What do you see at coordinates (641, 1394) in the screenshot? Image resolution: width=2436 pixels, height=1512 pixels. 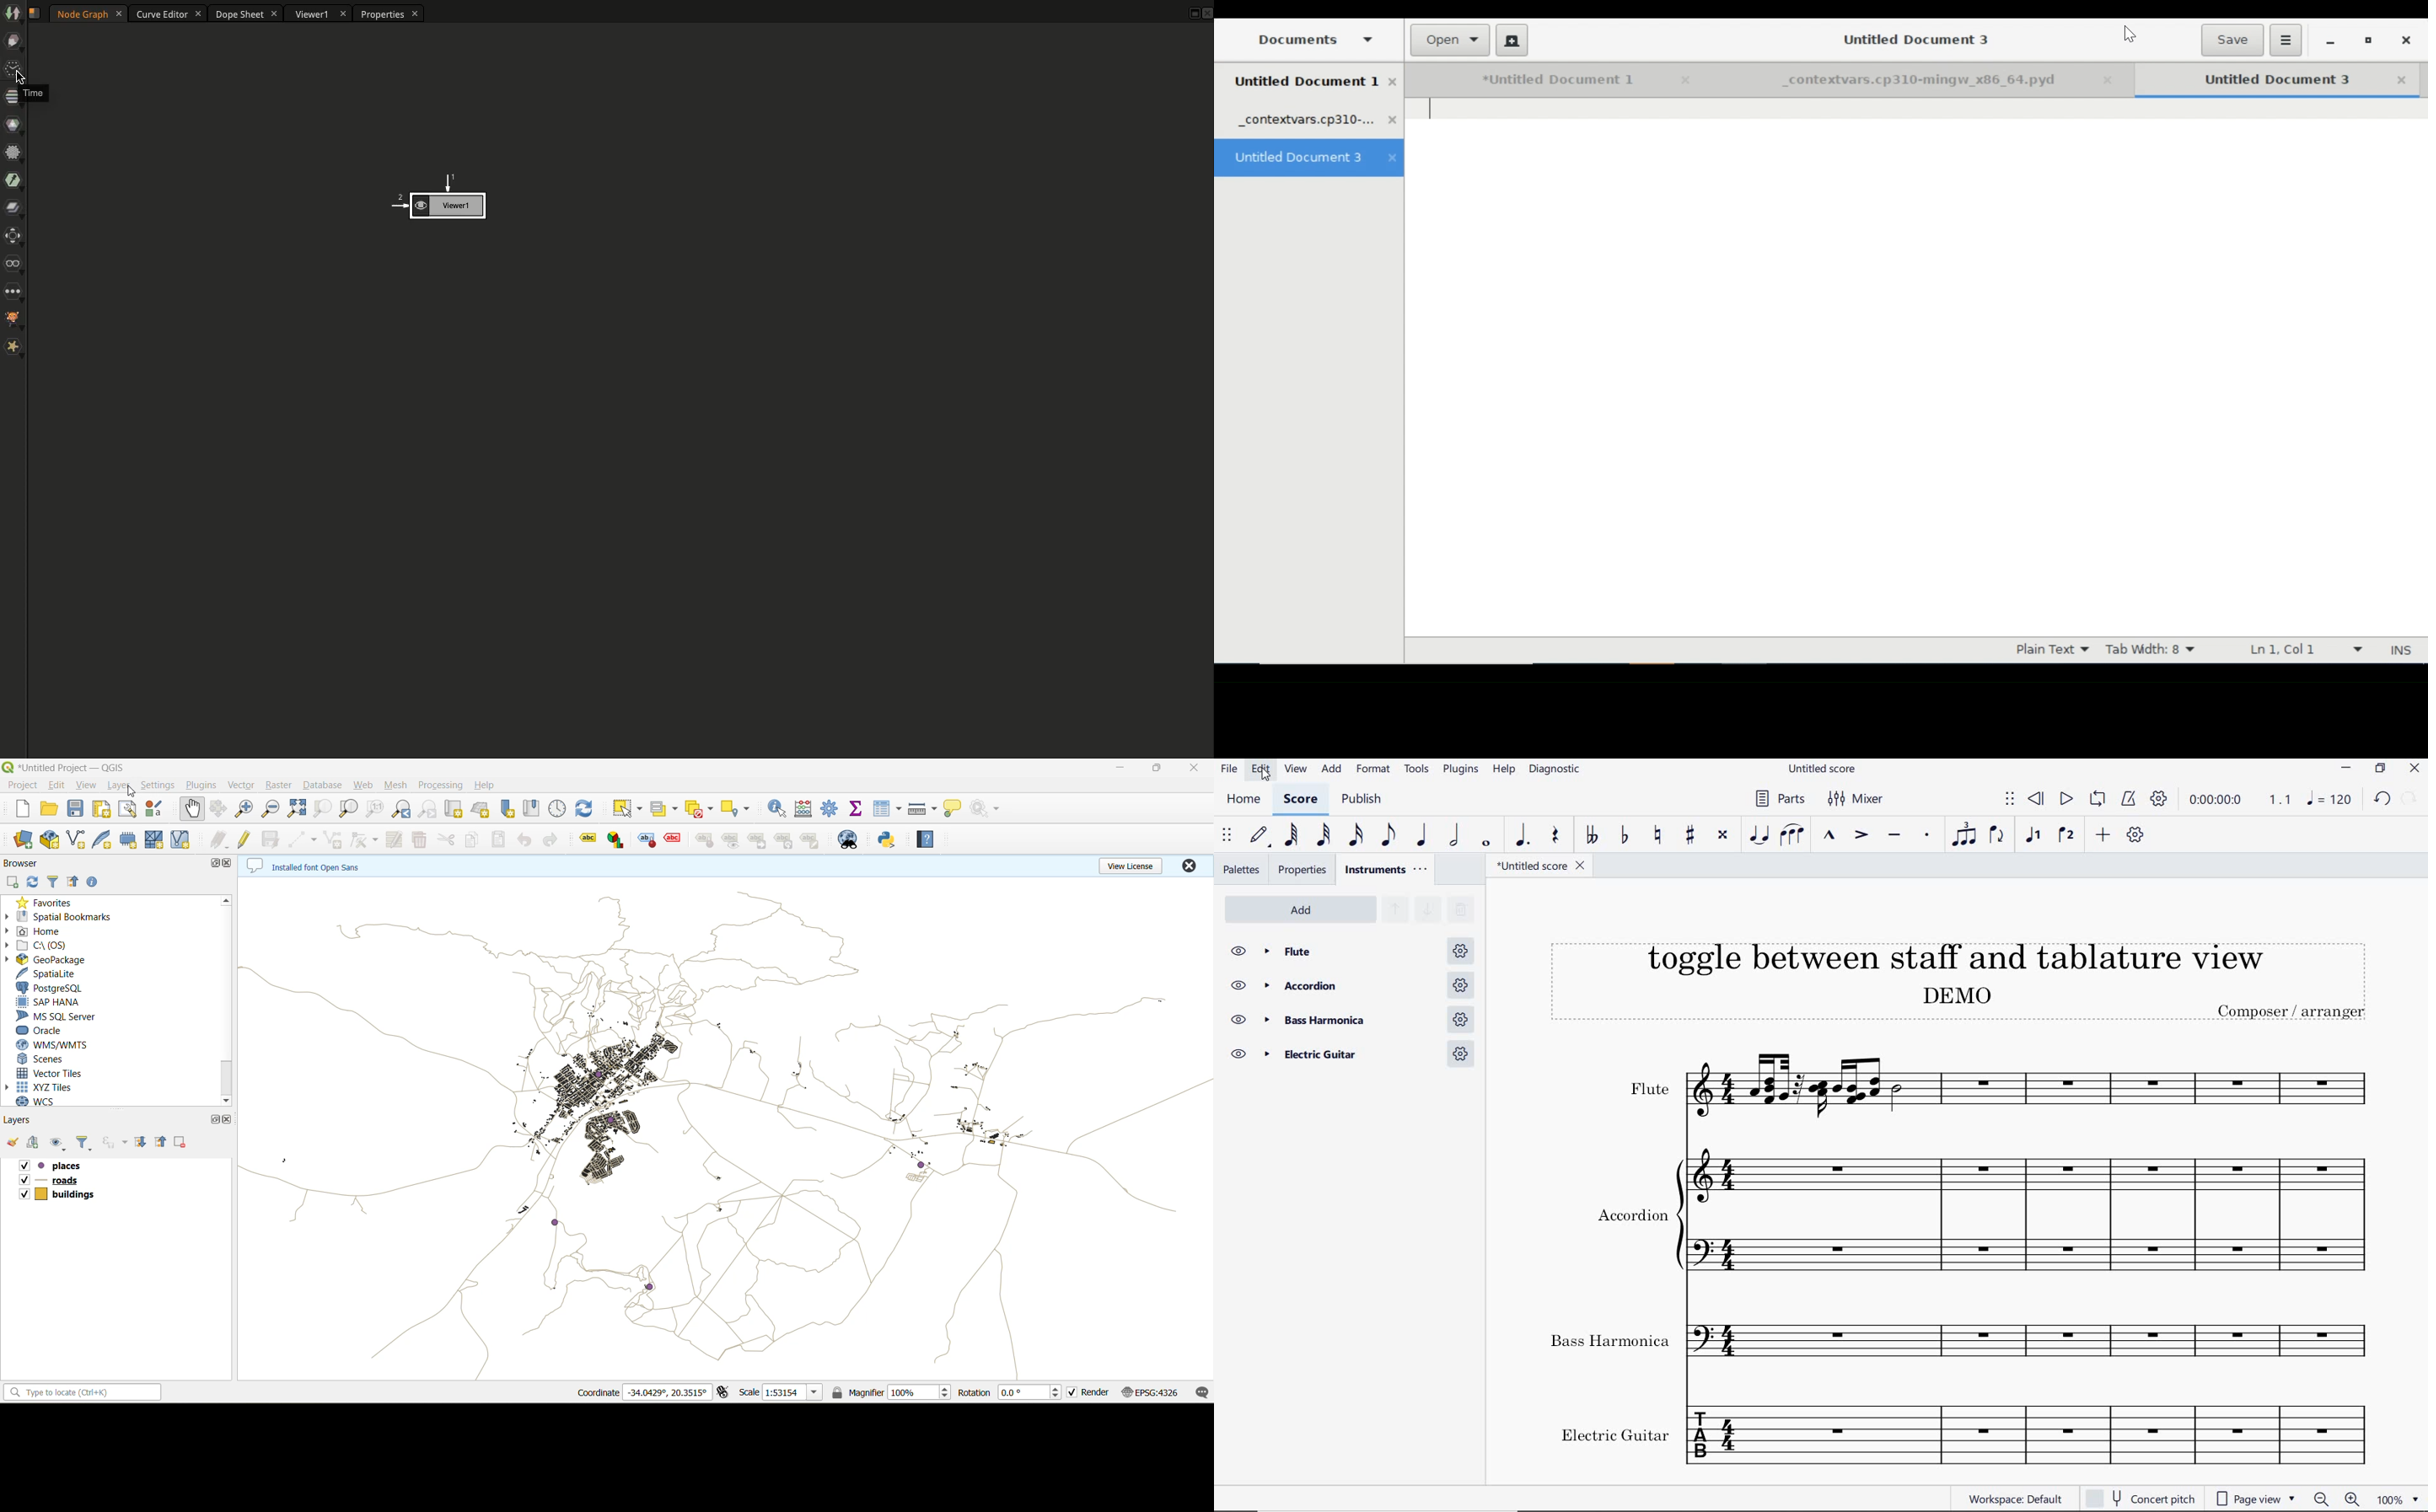 I see `coordinates` at bounding box center [641, 1394].